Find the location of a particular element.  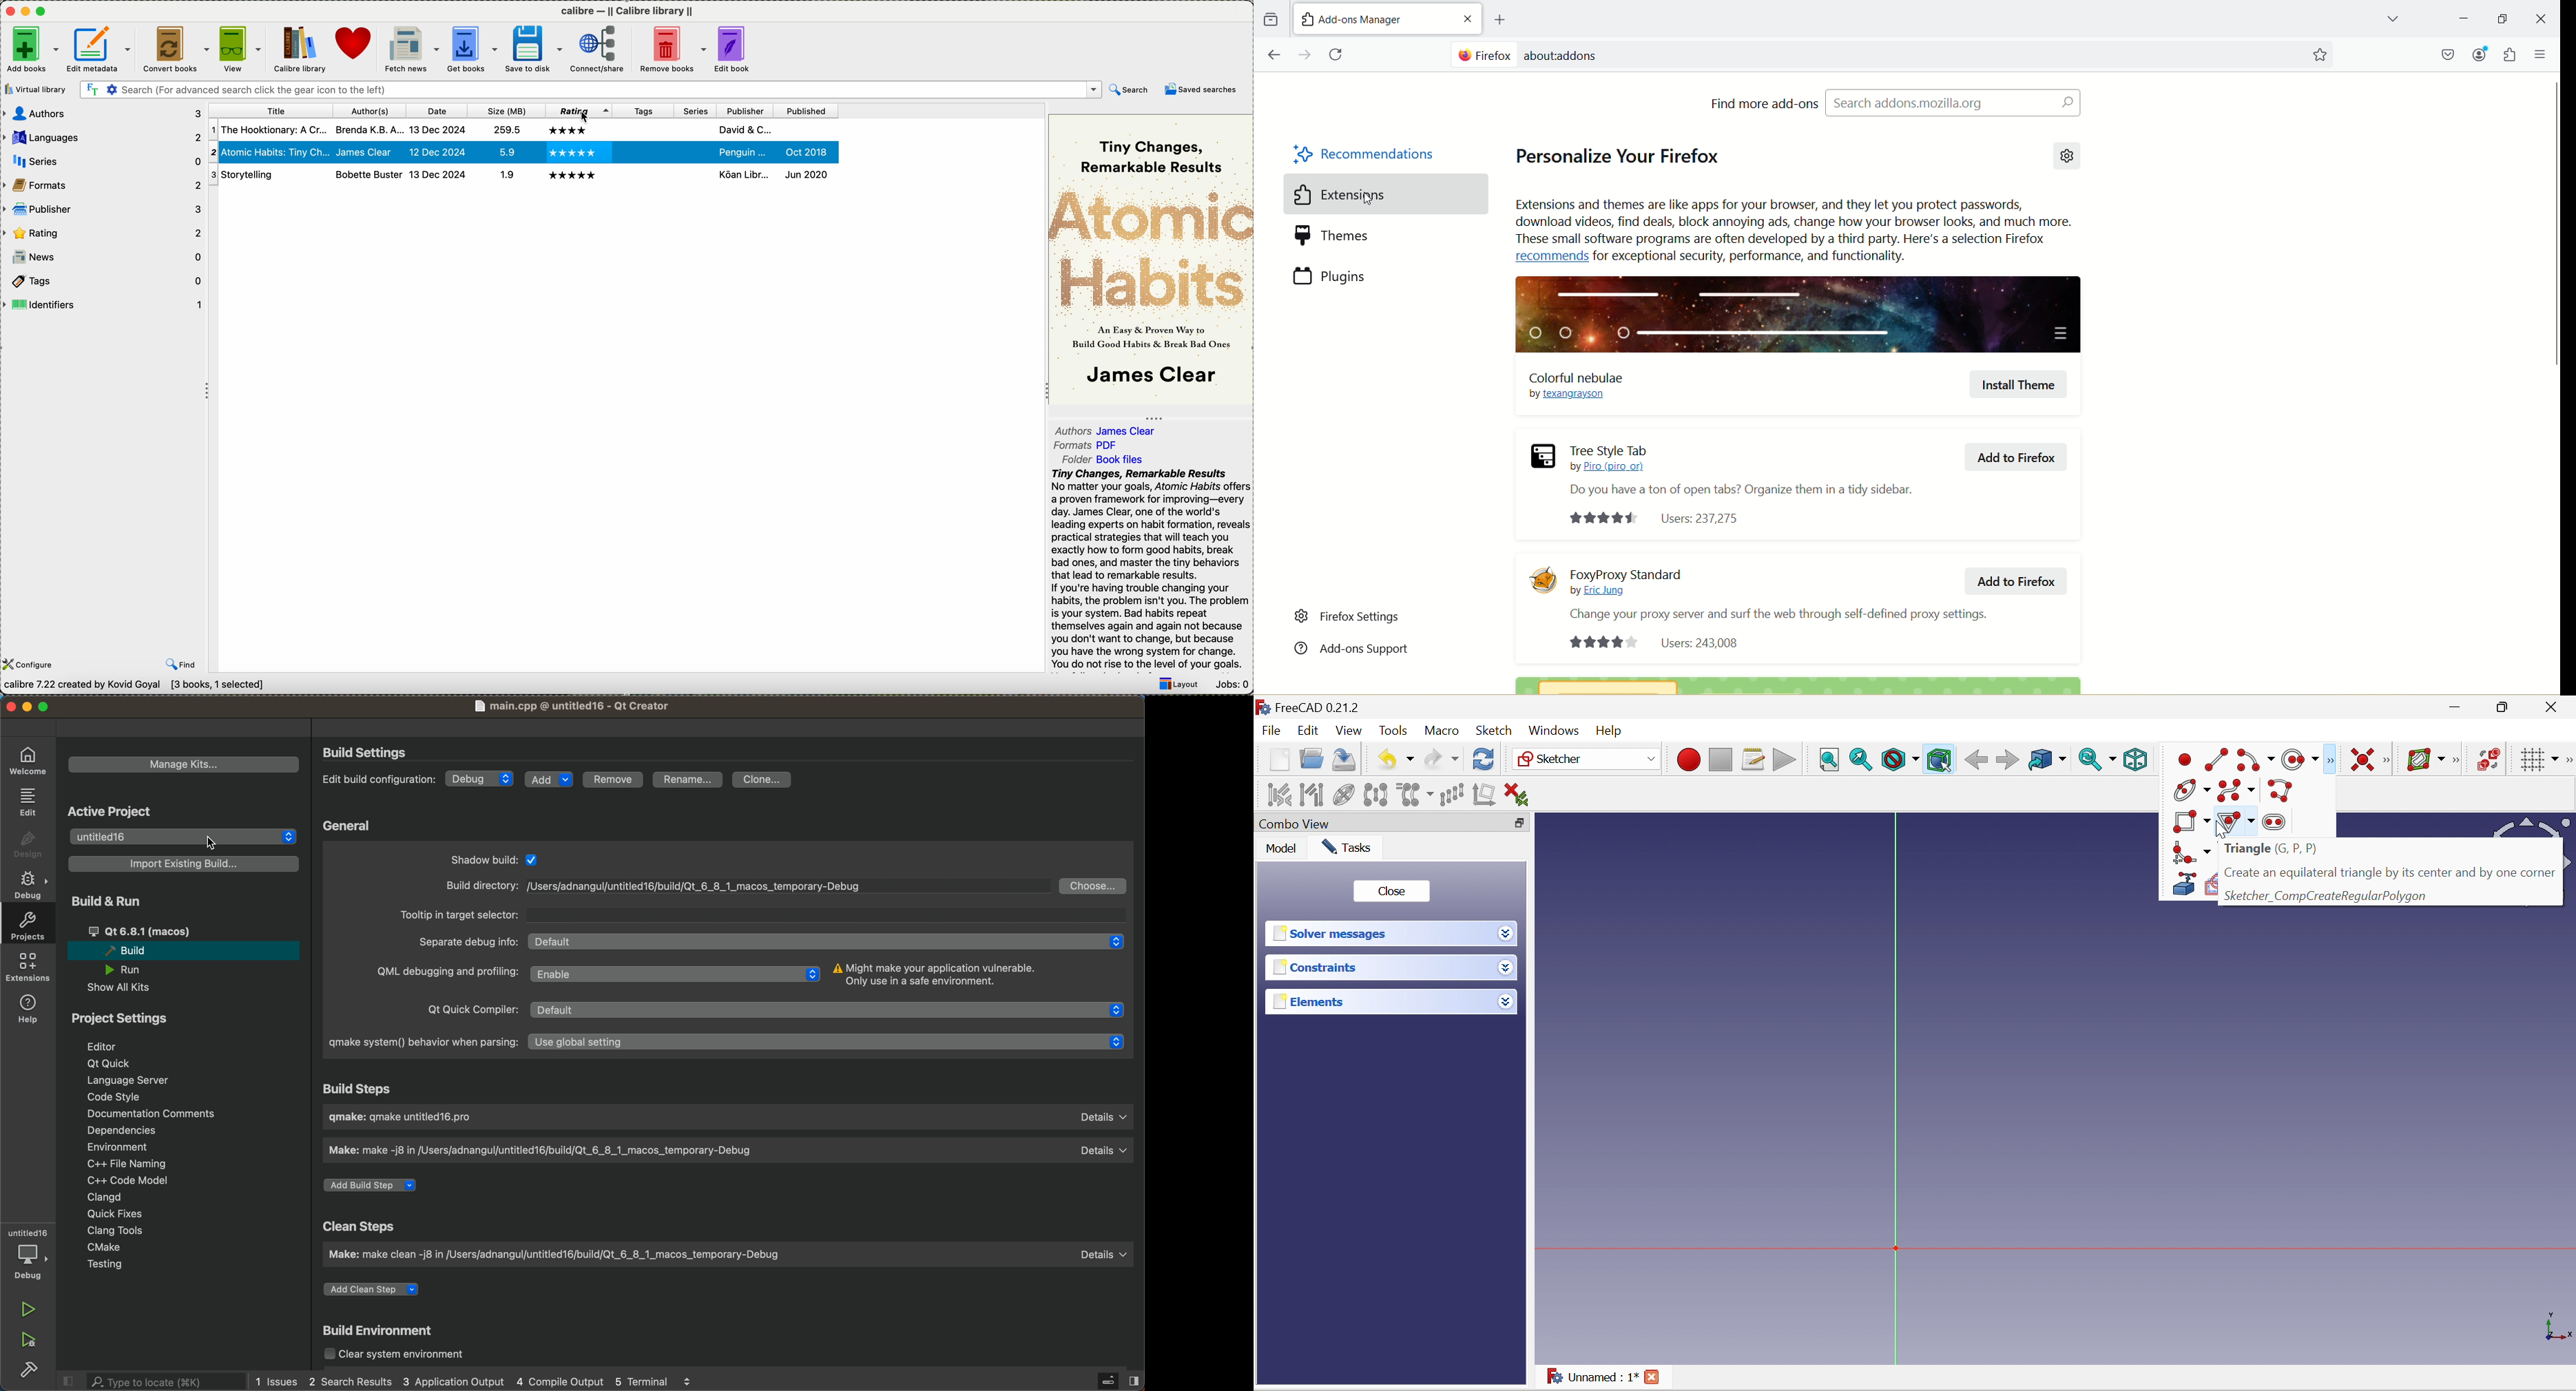

Move Forwards is located at coordinates (1306, 54).